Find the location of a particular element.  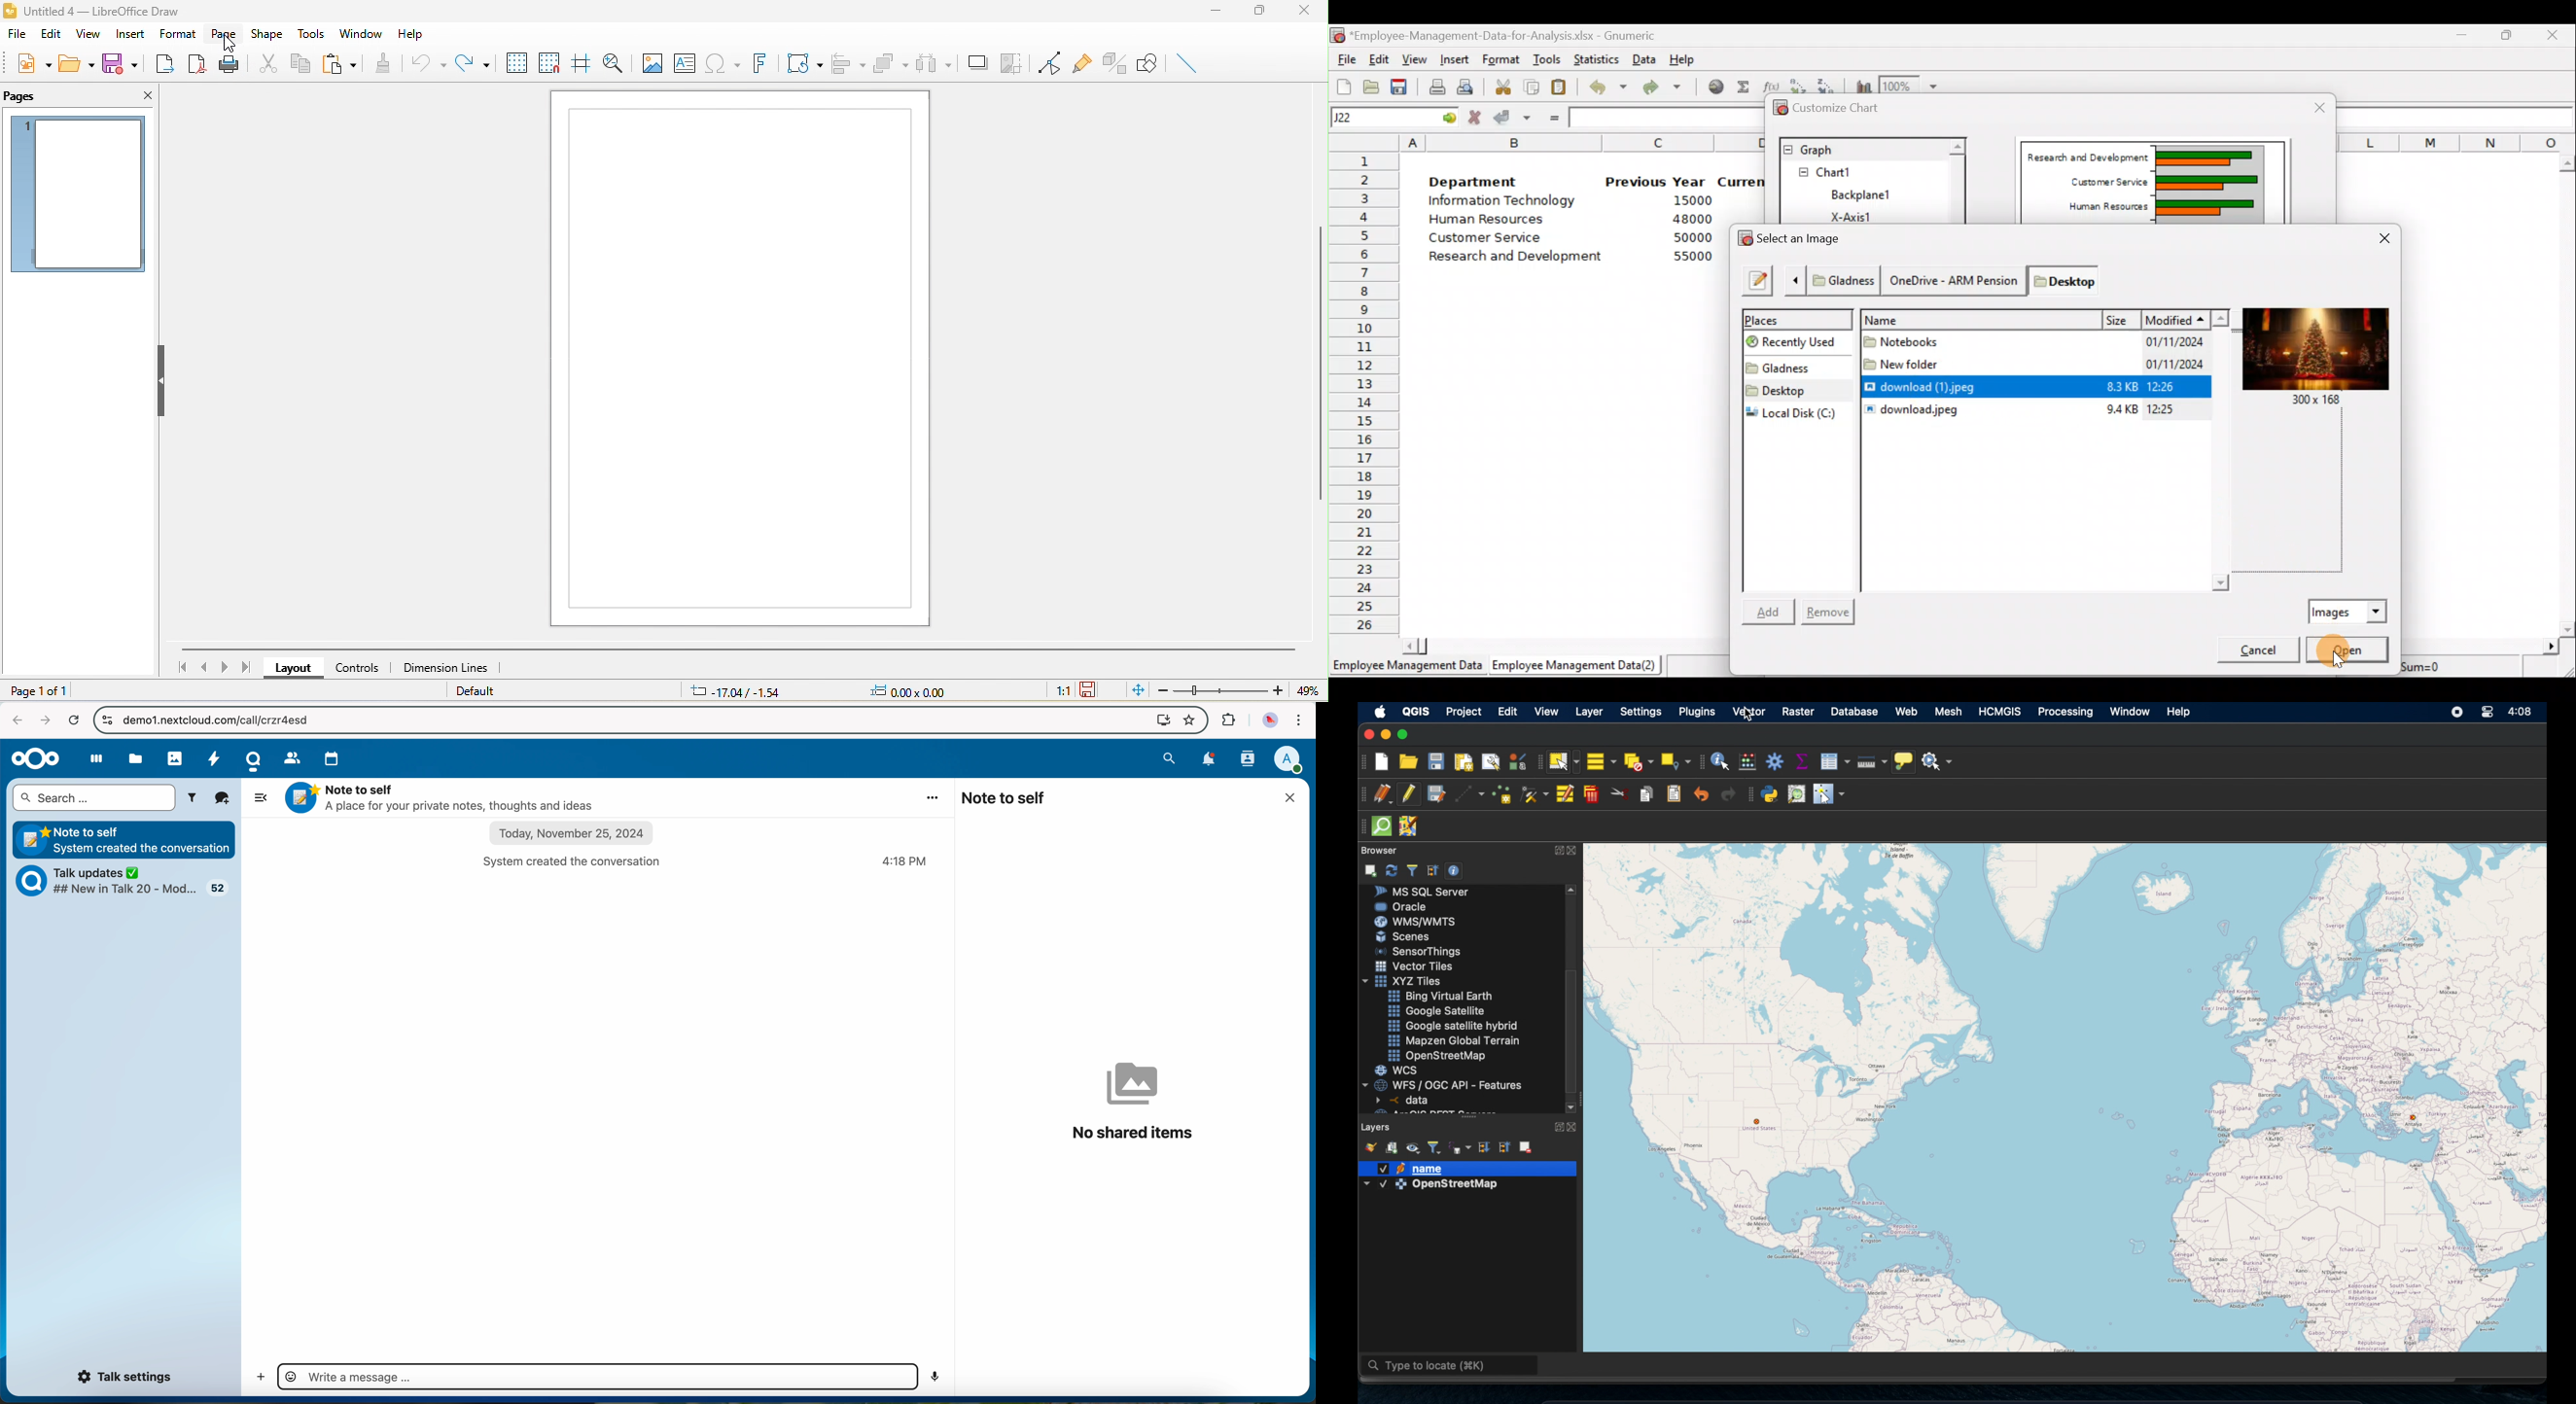

Talk settings is located at coordinates (127, 1377).